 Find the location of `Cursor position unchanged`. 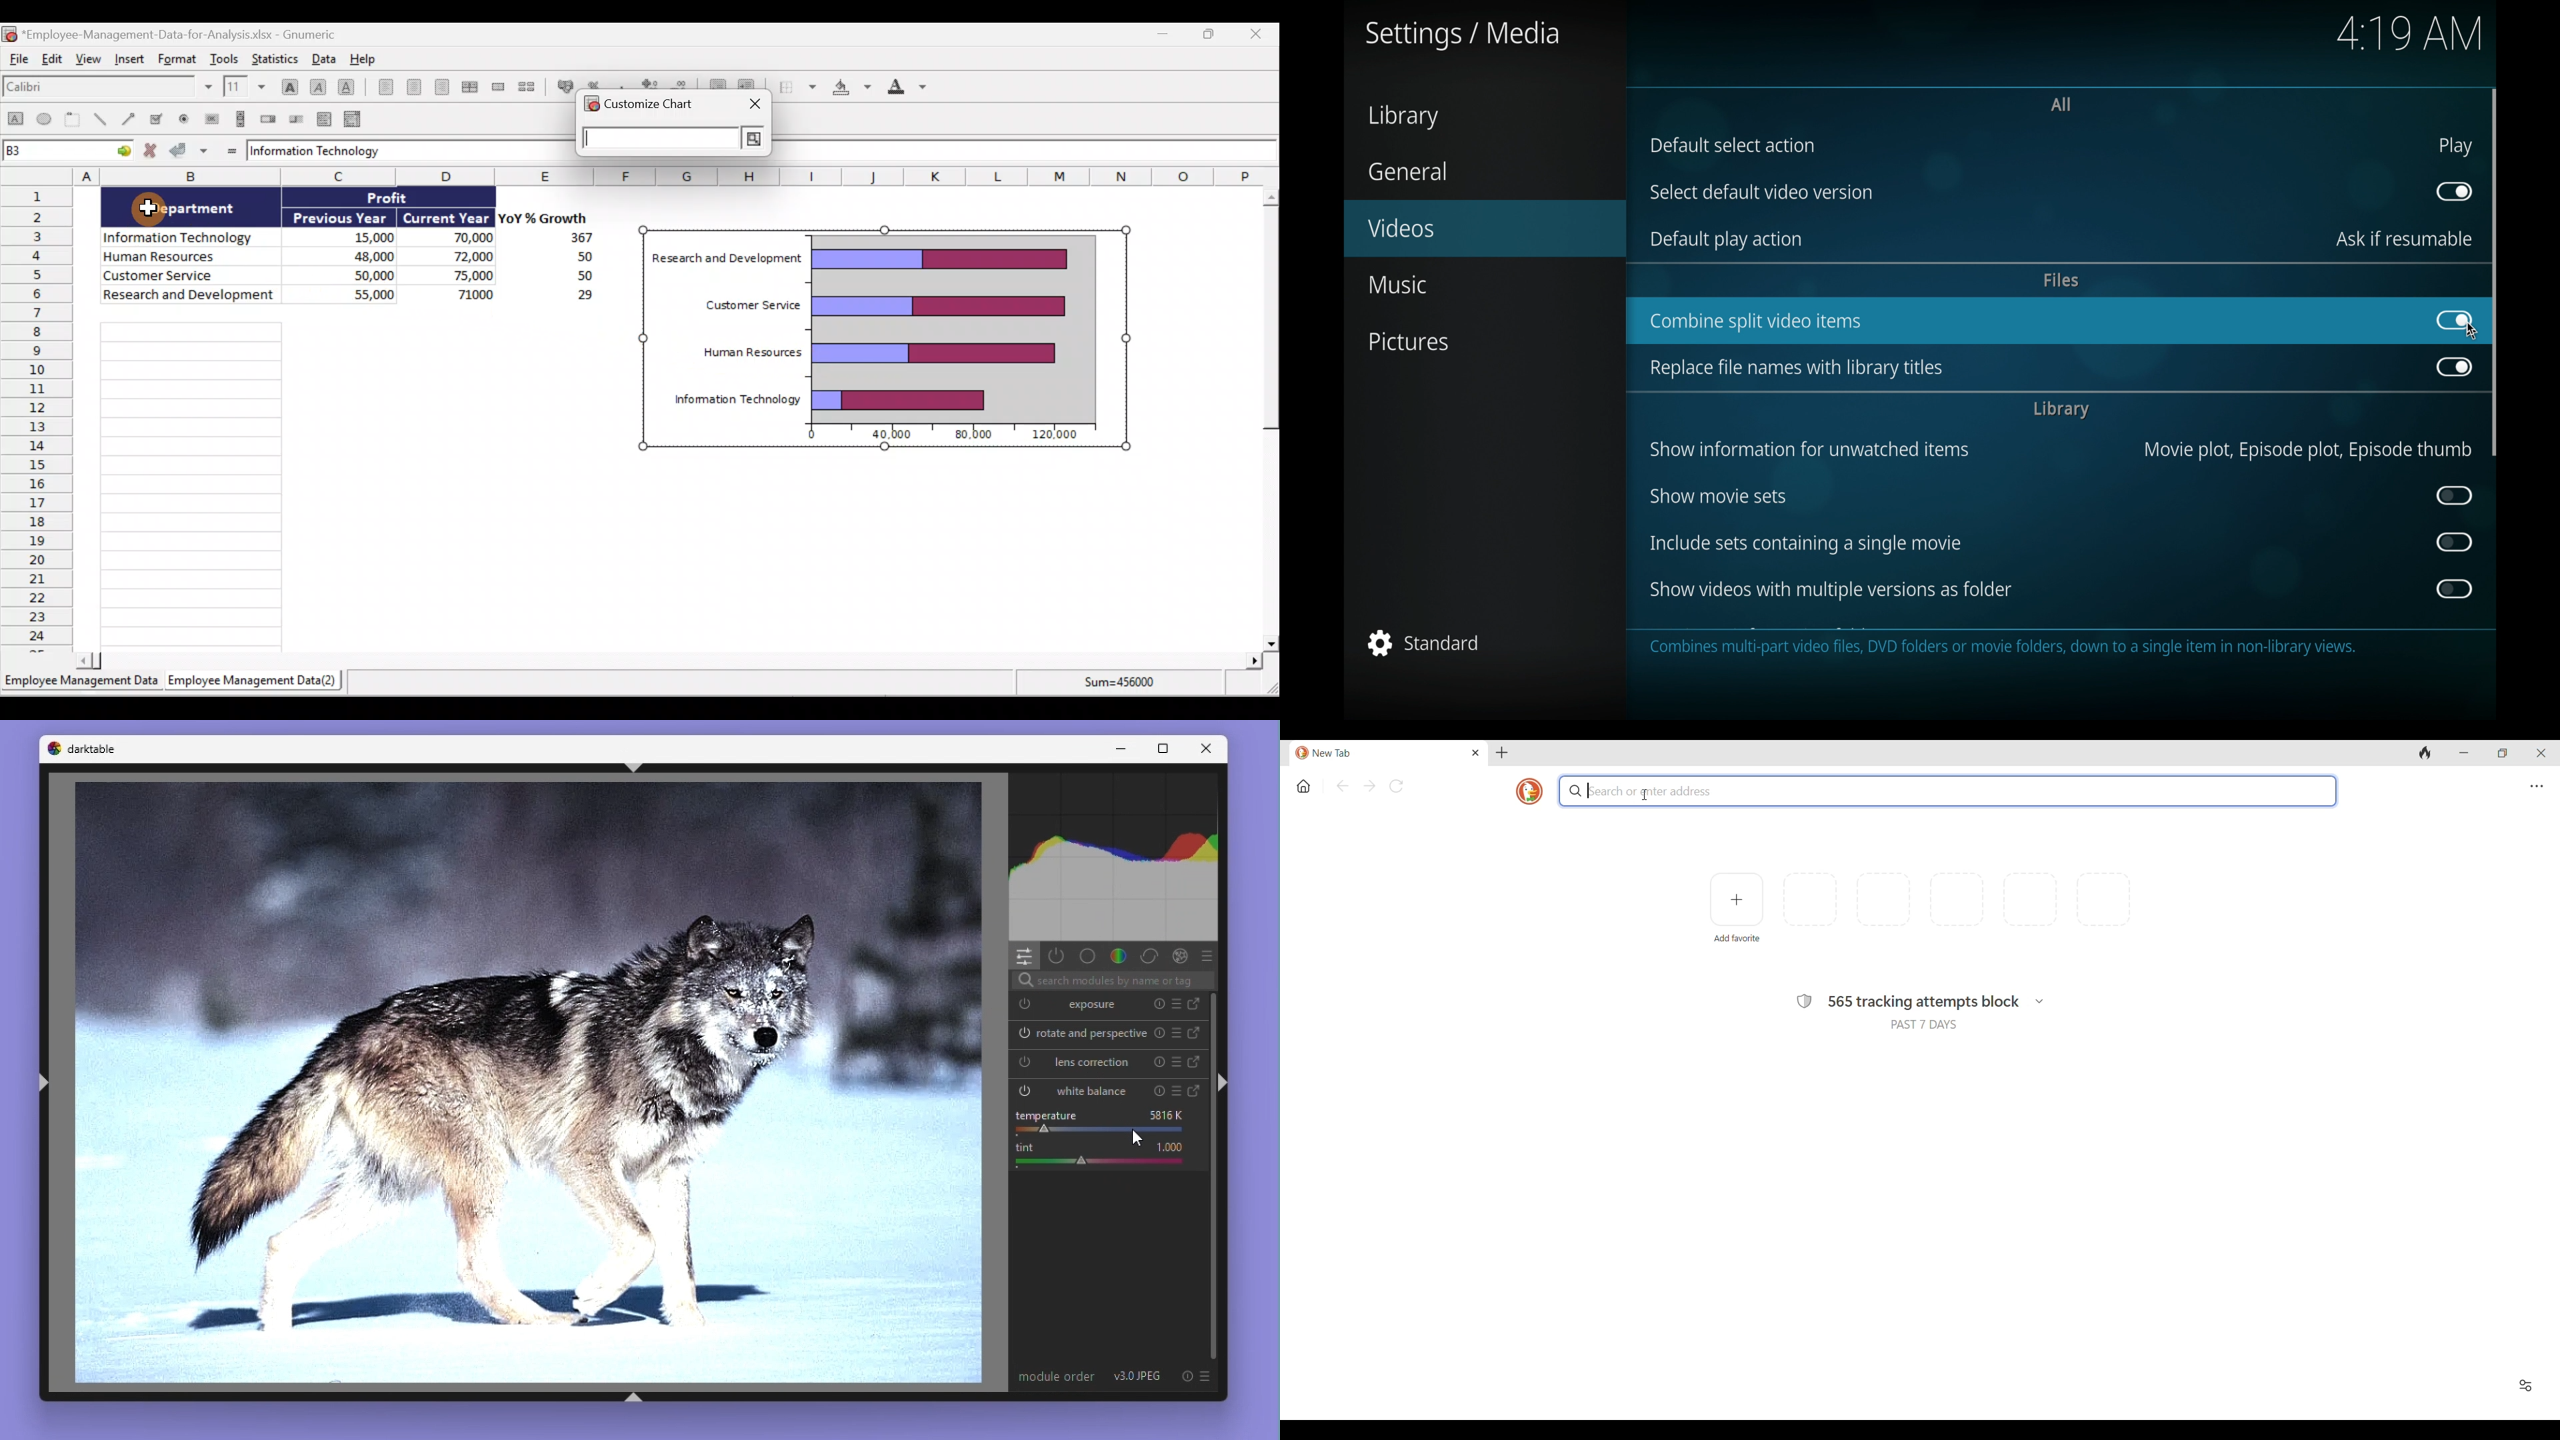

Cursor position unchanged is located at coordinates (1645, 795).